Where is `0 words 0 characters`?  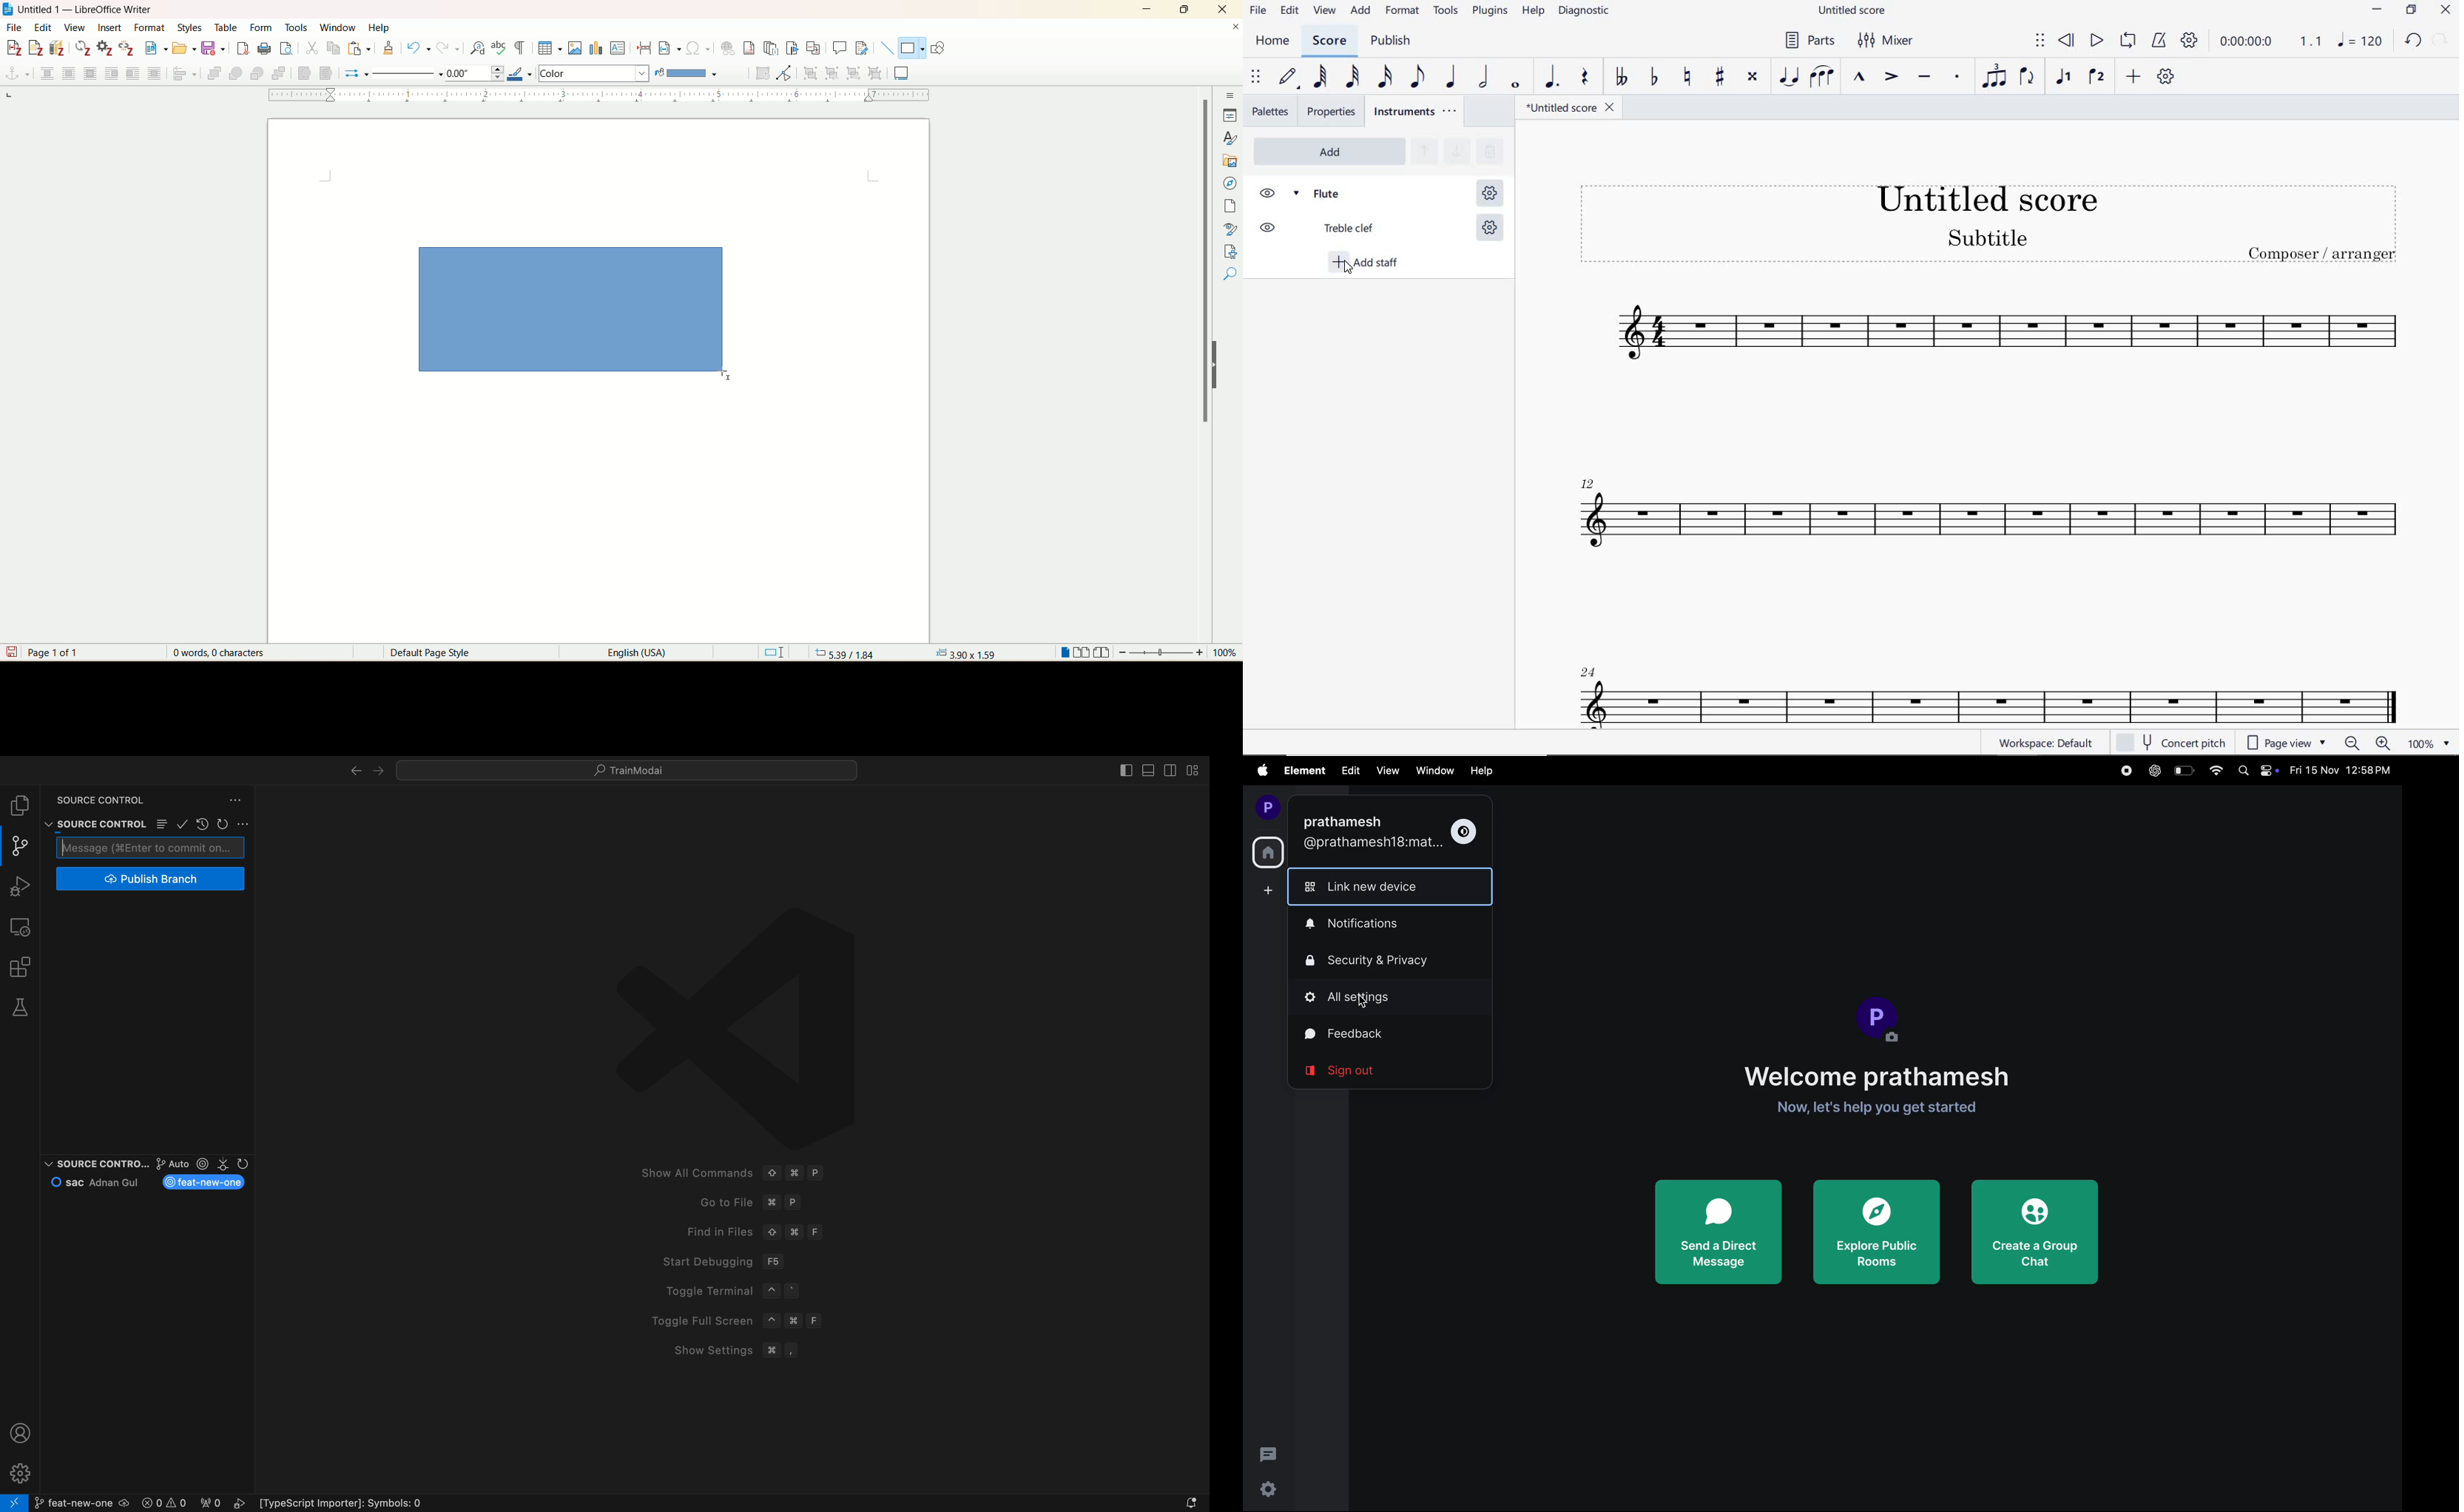 0 words 0 characters is located at coordinates (227, 652).